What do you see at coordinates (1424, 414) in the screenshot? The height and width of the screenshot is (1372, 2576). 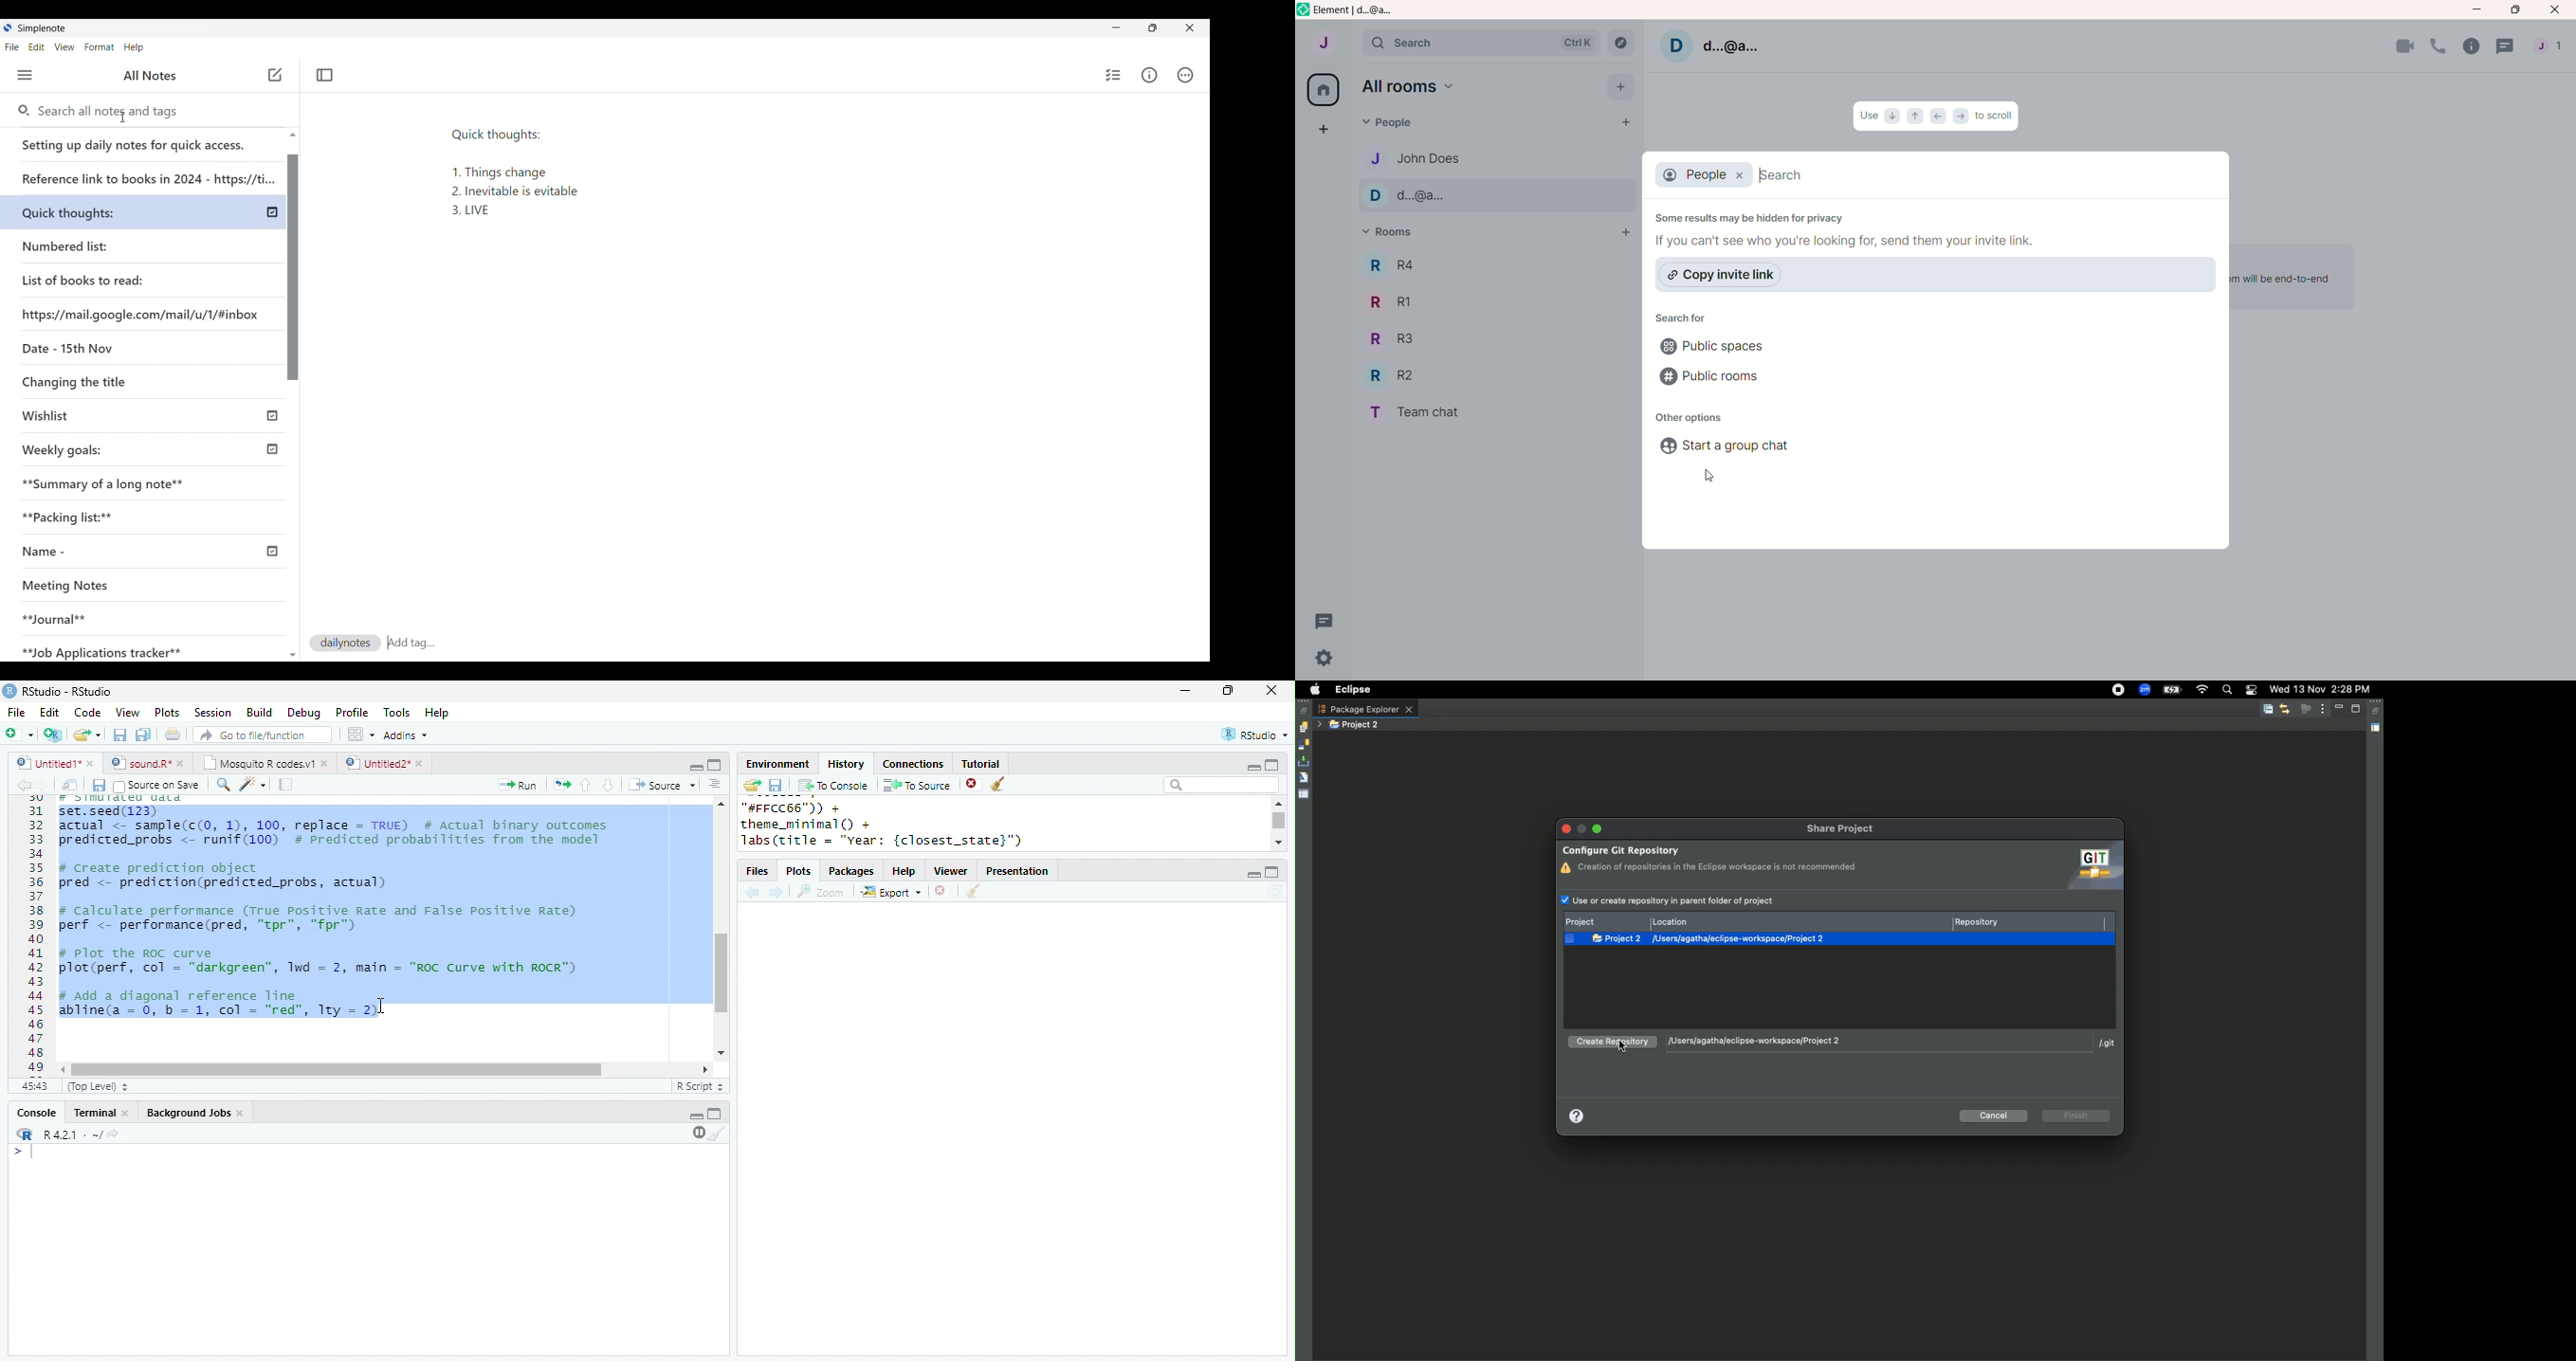 I see `team chat` at bounding box center [1424, 414].